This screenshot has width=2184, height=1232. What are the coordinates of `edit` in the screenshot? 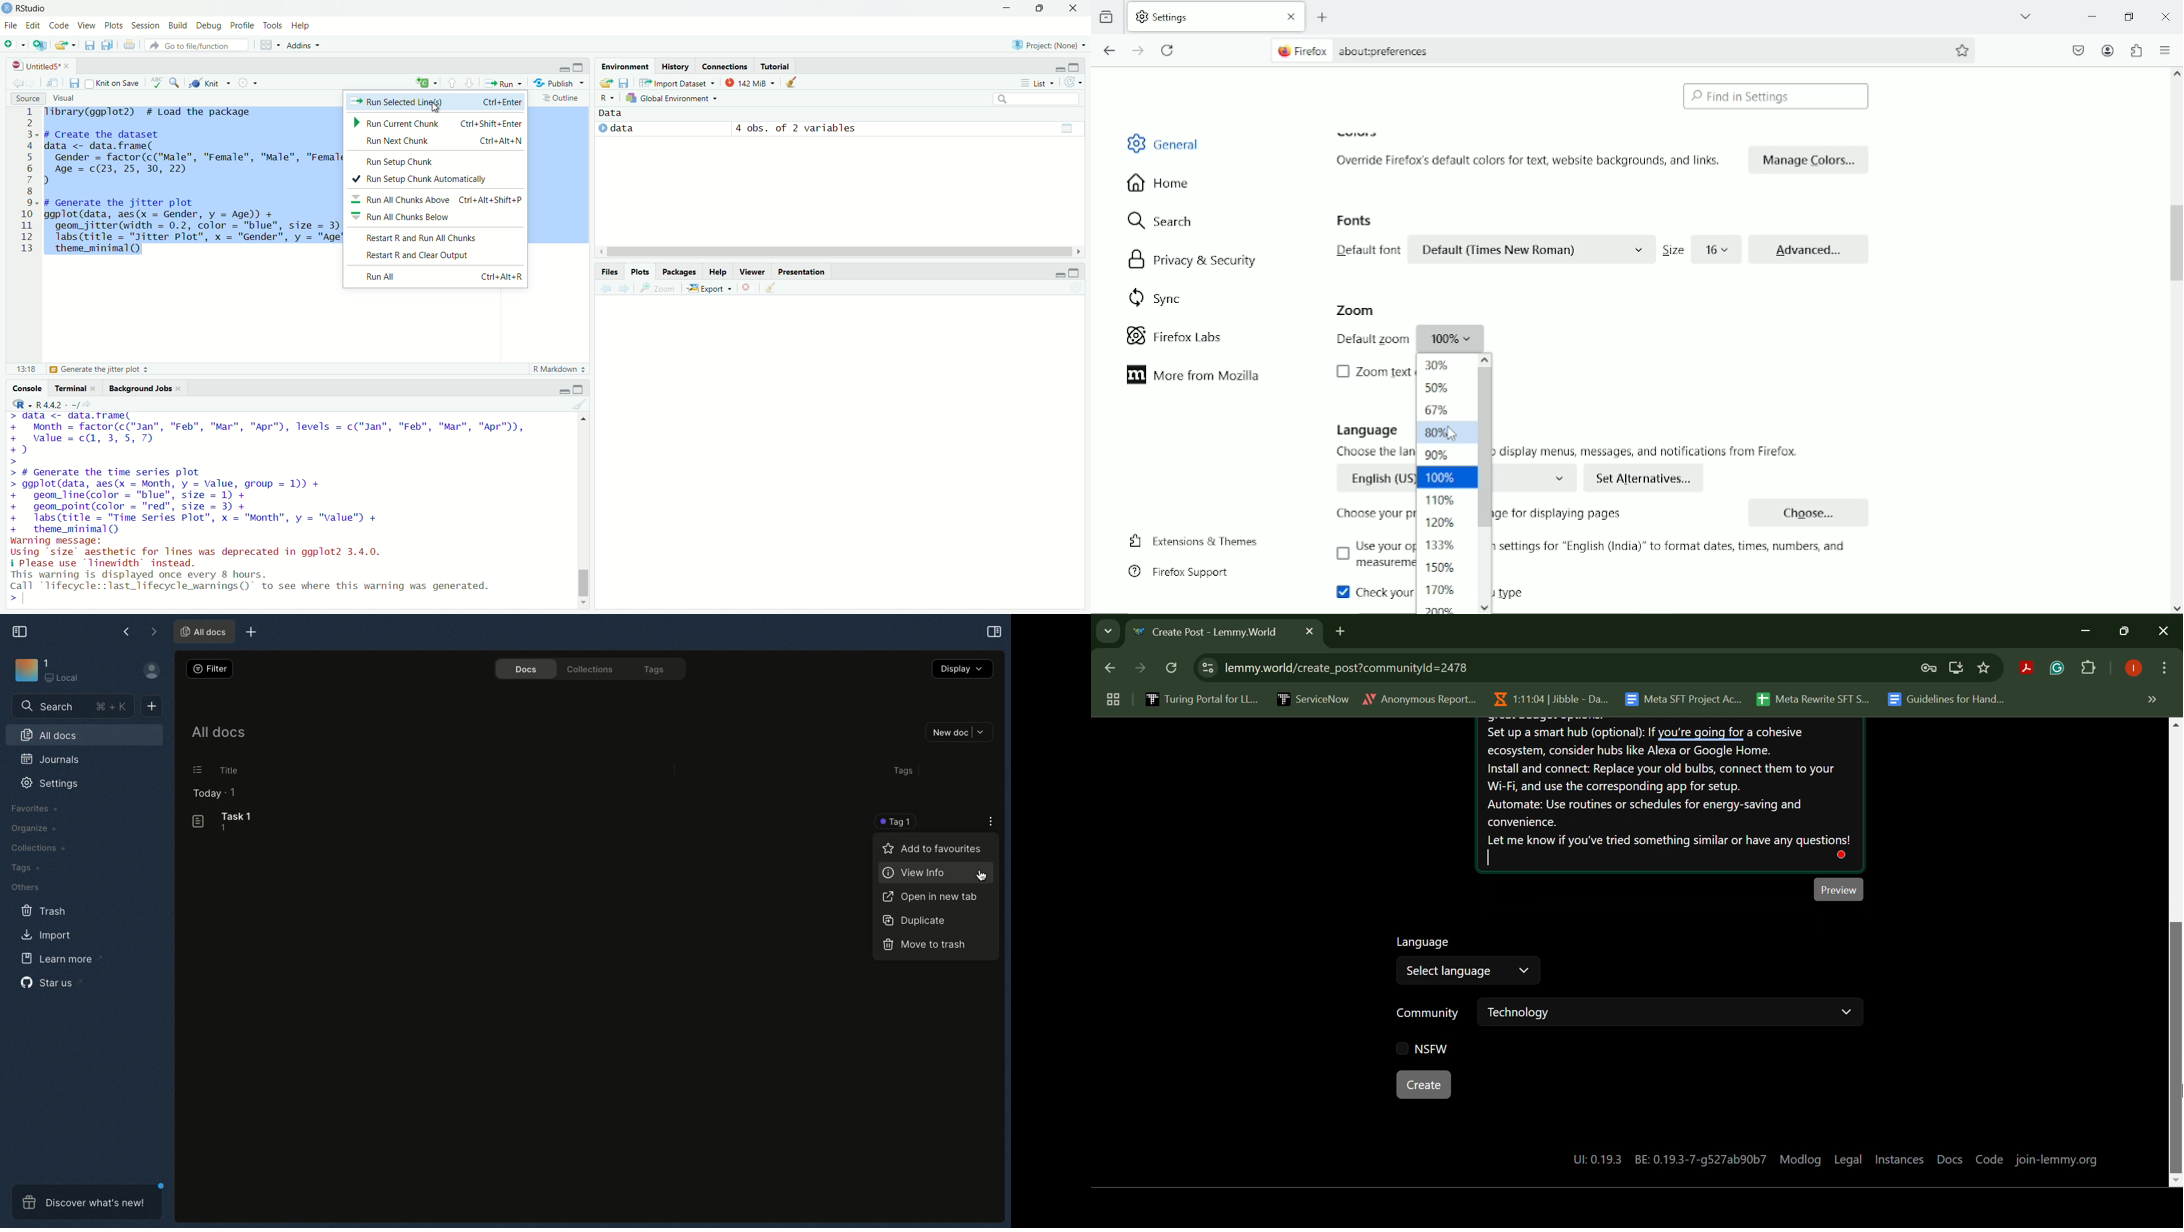 It's located at (34, 26).